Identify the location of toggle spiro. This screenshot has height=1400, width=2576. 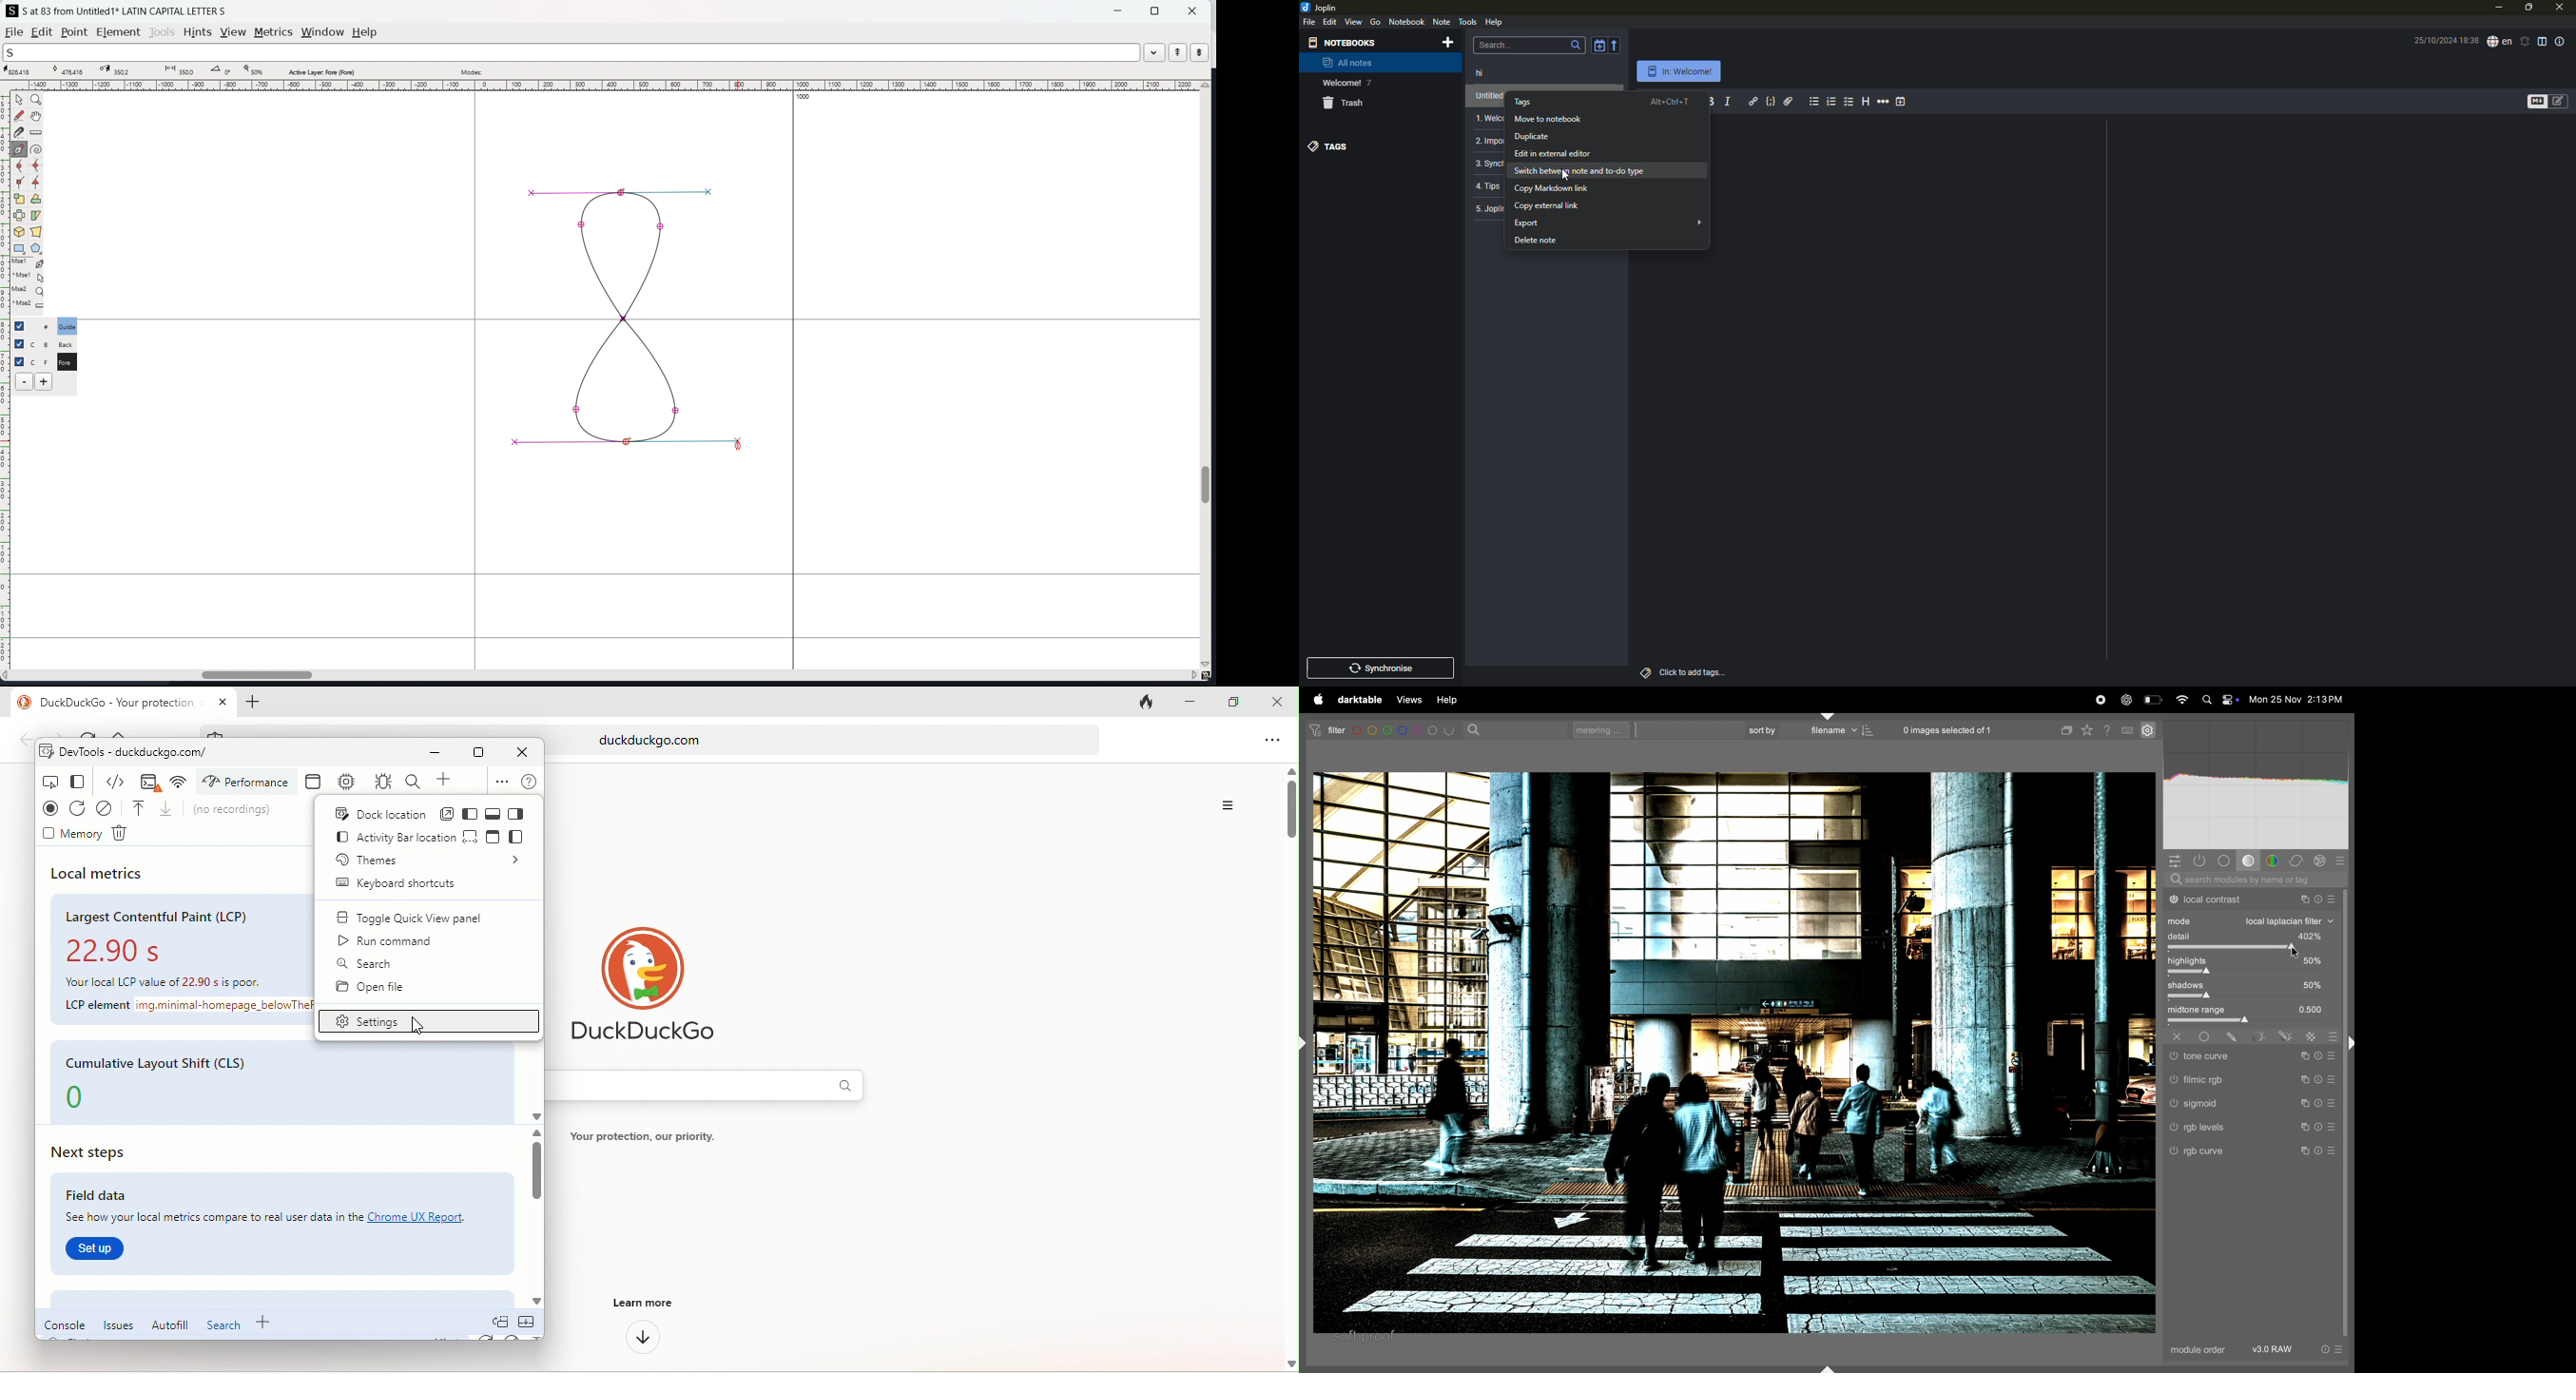
(36, 149).